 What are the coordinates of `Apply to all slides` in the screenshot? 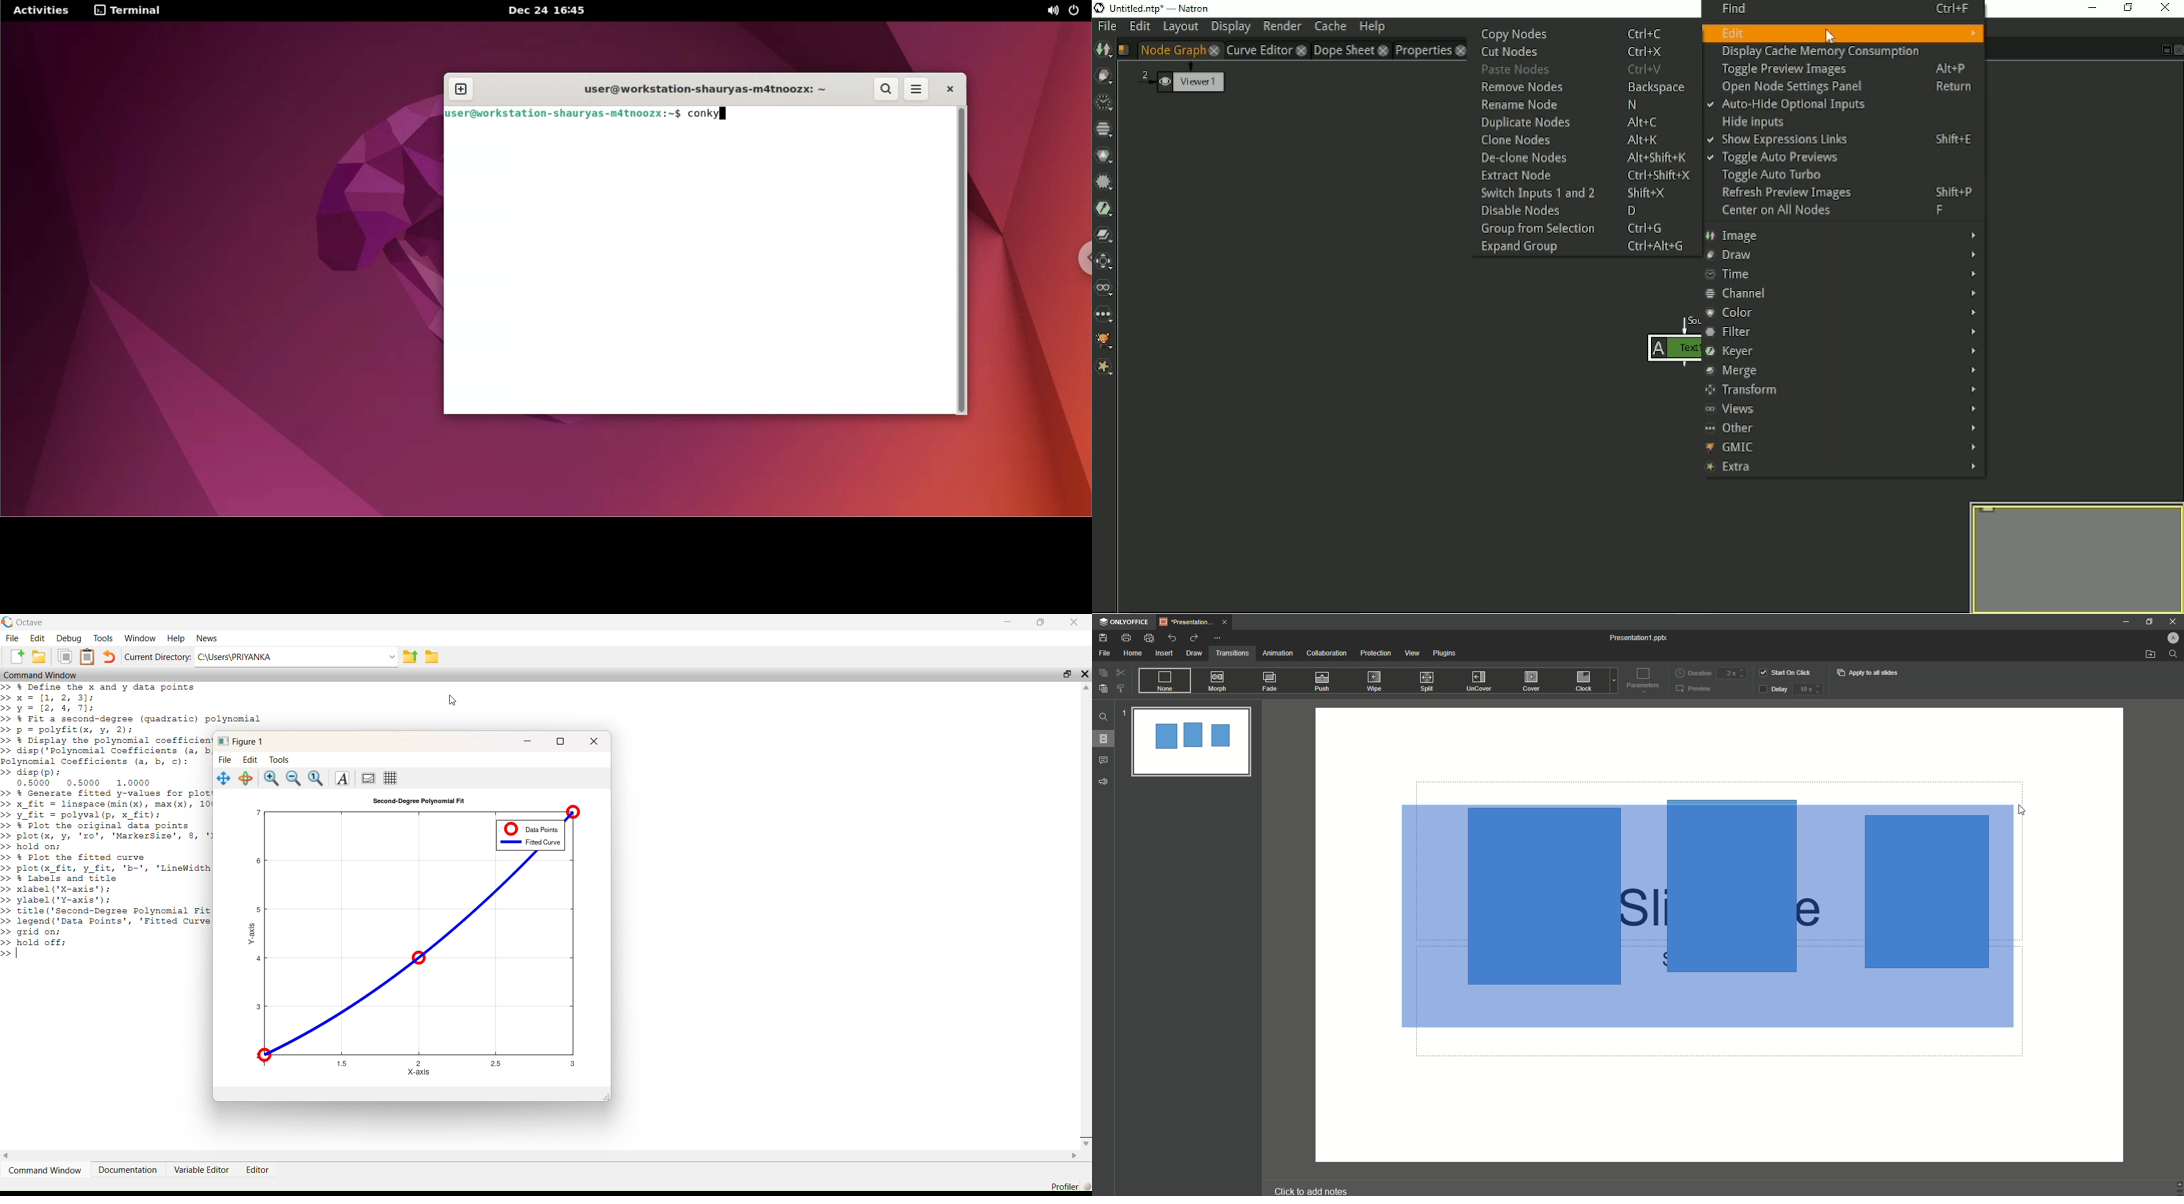 It's located at (1869, 673).